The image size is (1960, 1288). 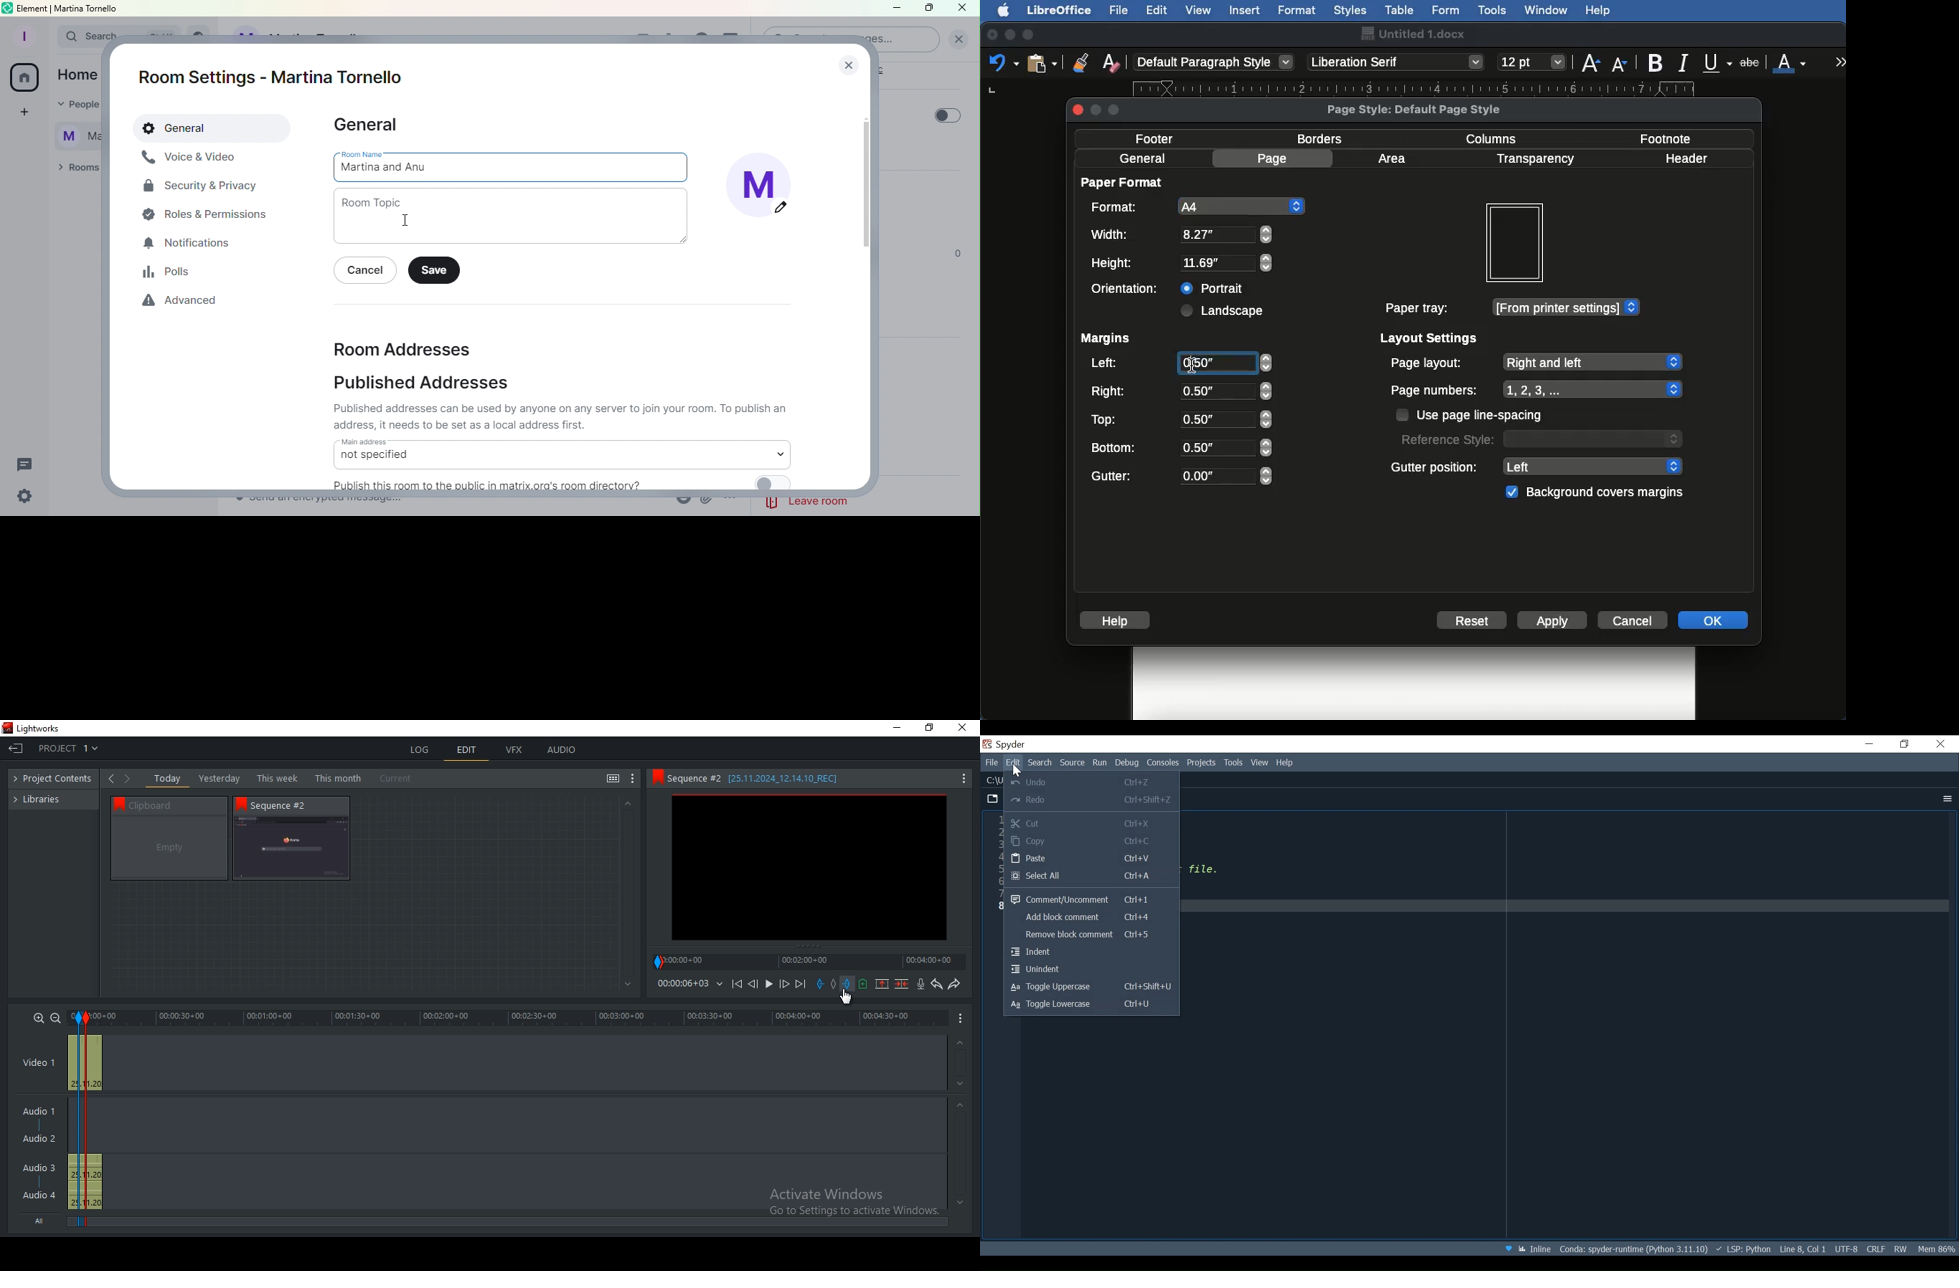 What do you see at coordinates (1598, 493) in the screenshot?
I see `Background covers margins` at bounding box center [1598, 493].